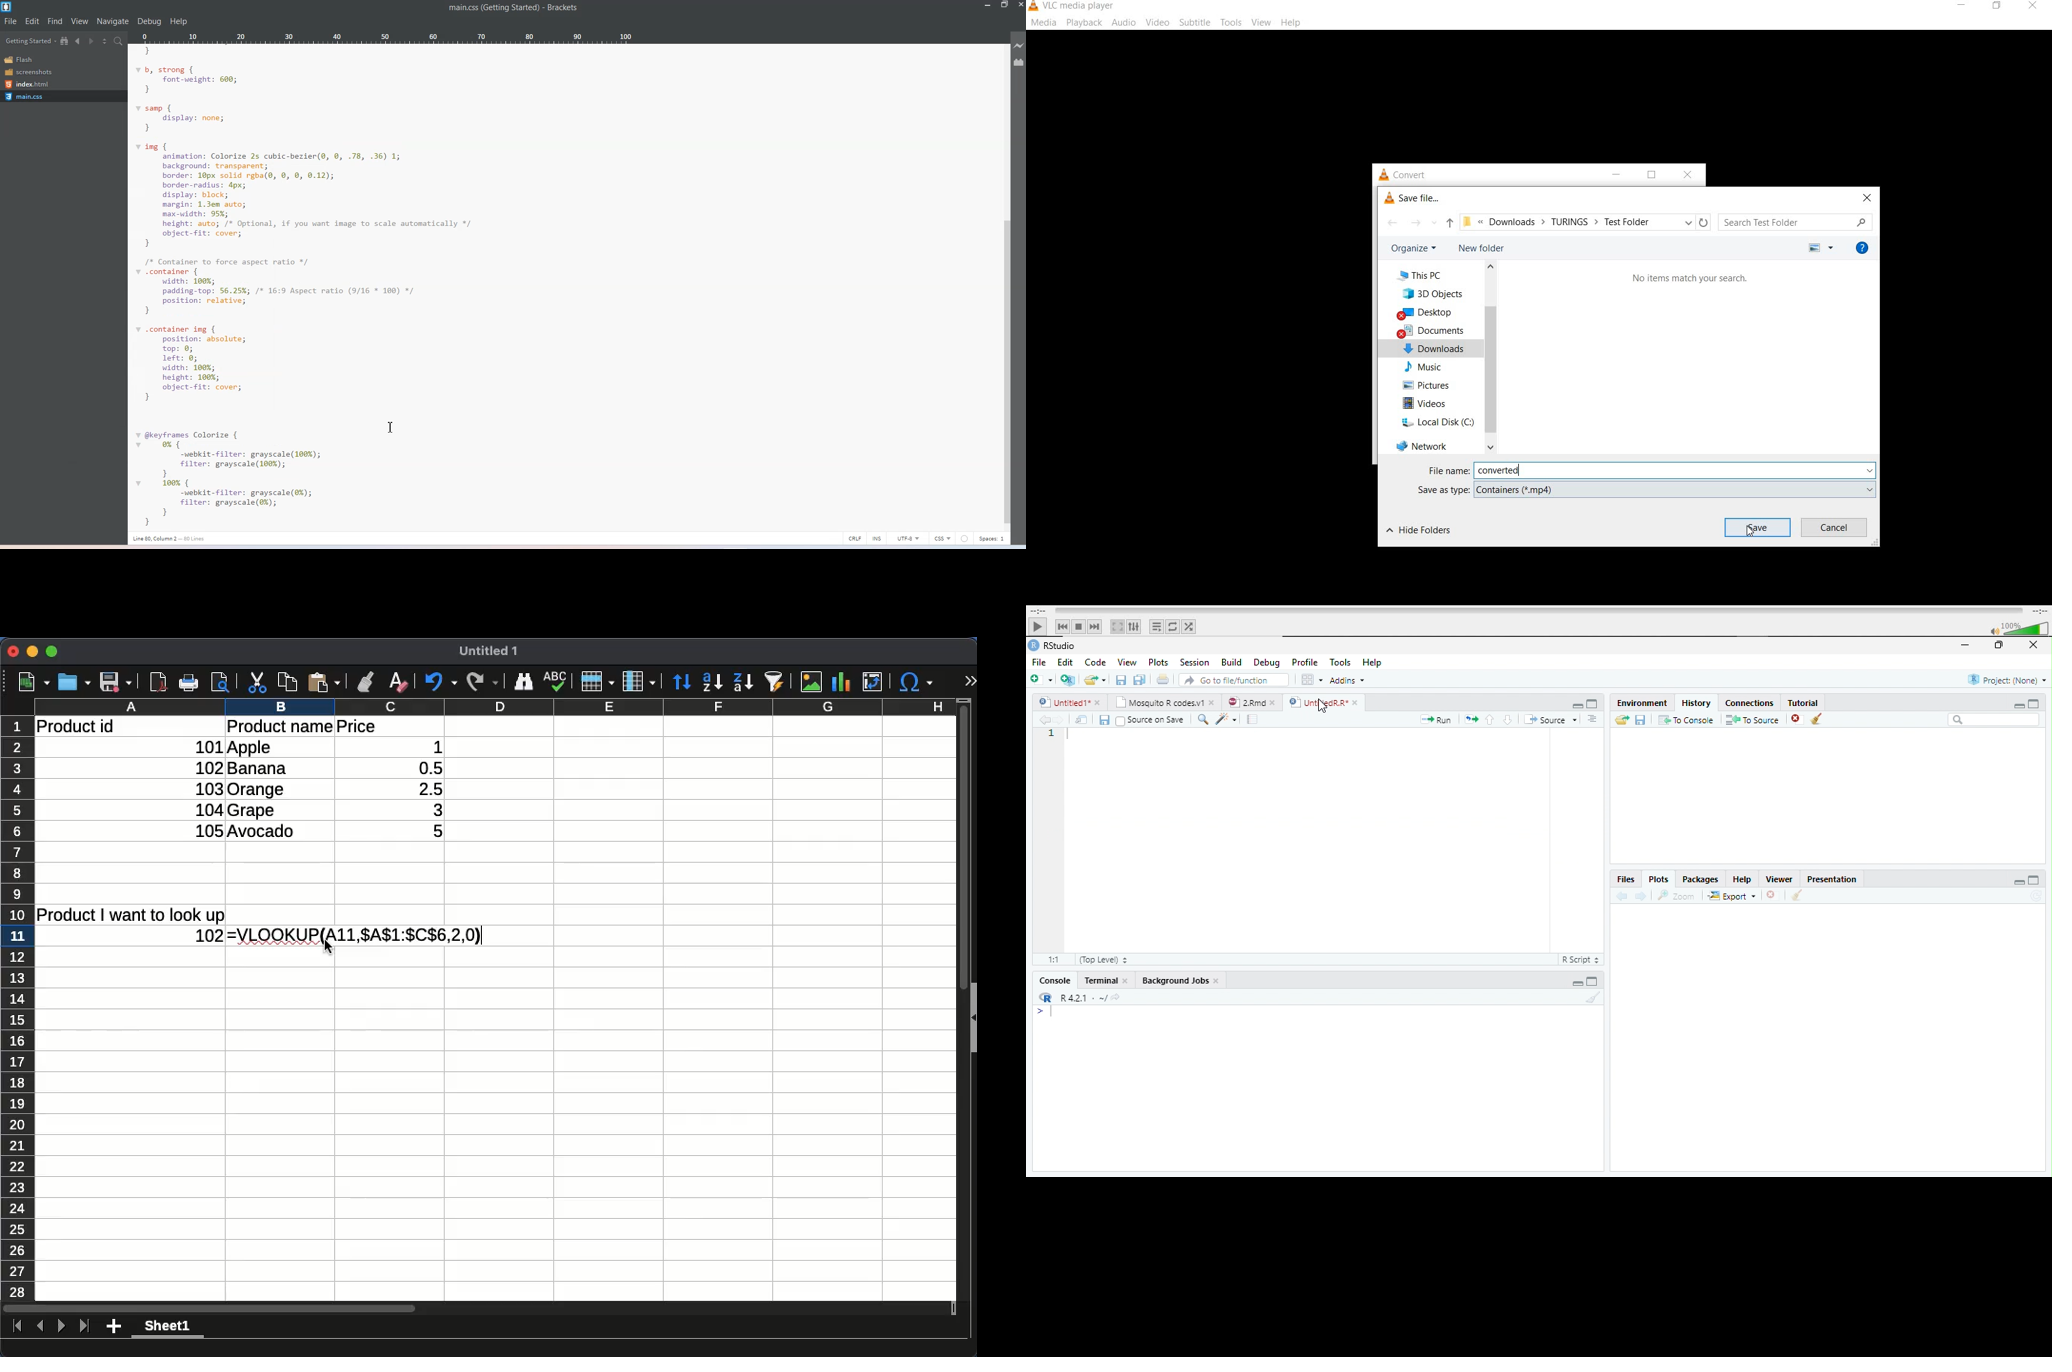 This screenshot has width=2072, height=1372. I want to click on , so click(965, 539).